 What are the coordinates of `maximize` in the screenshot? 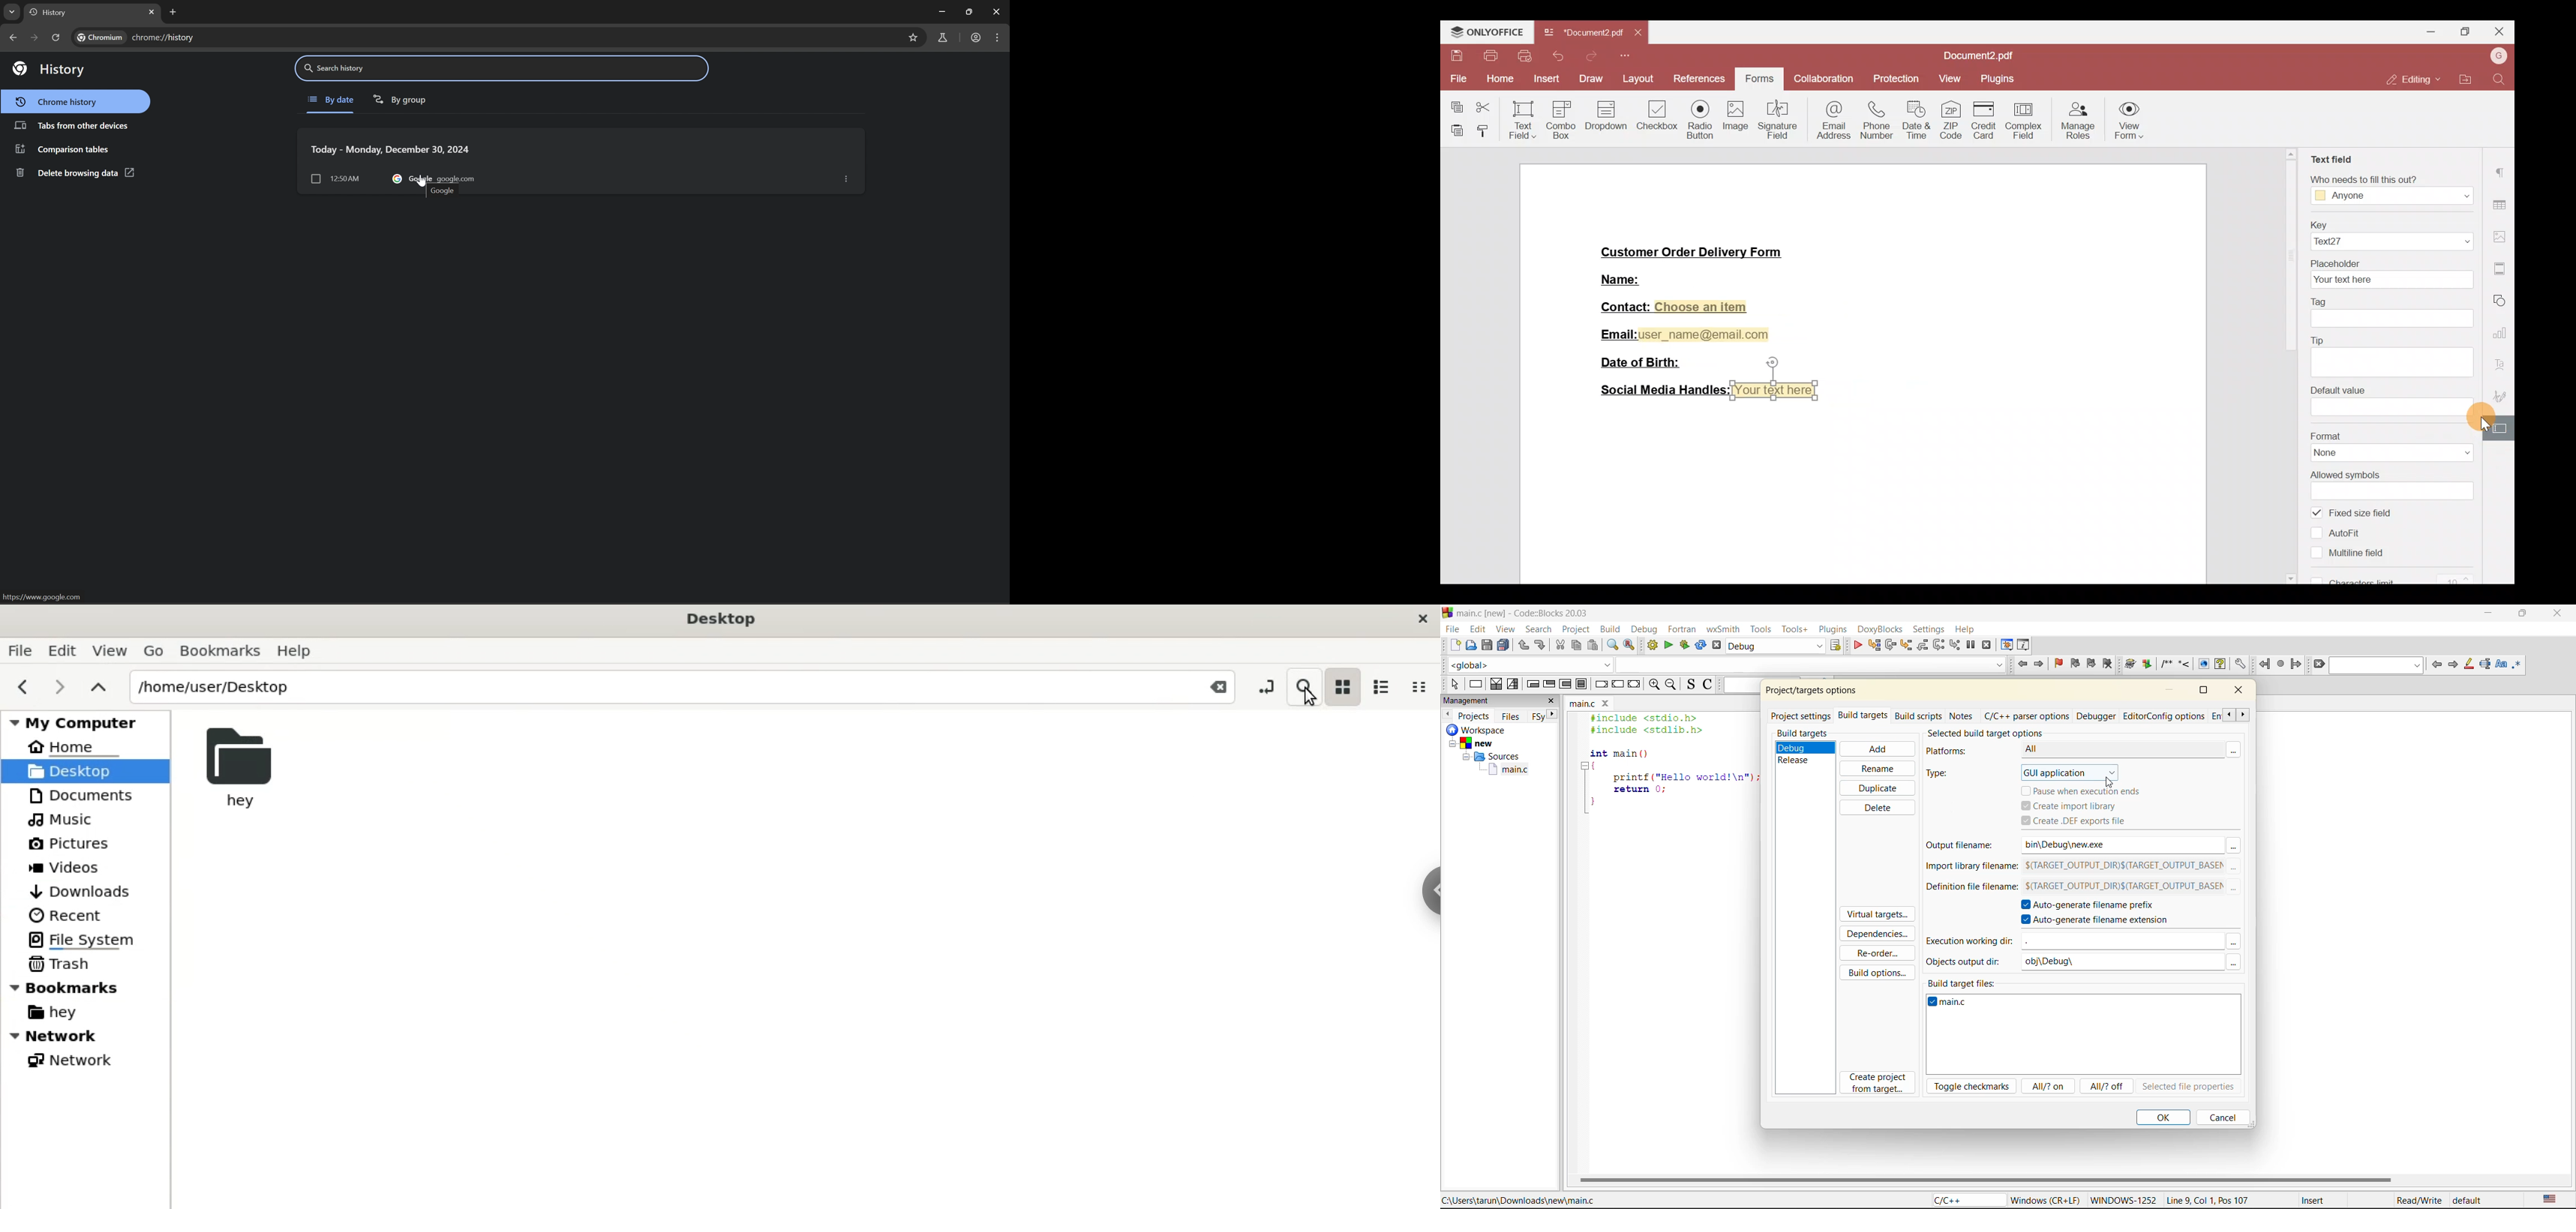 It's located at (2525, 615).